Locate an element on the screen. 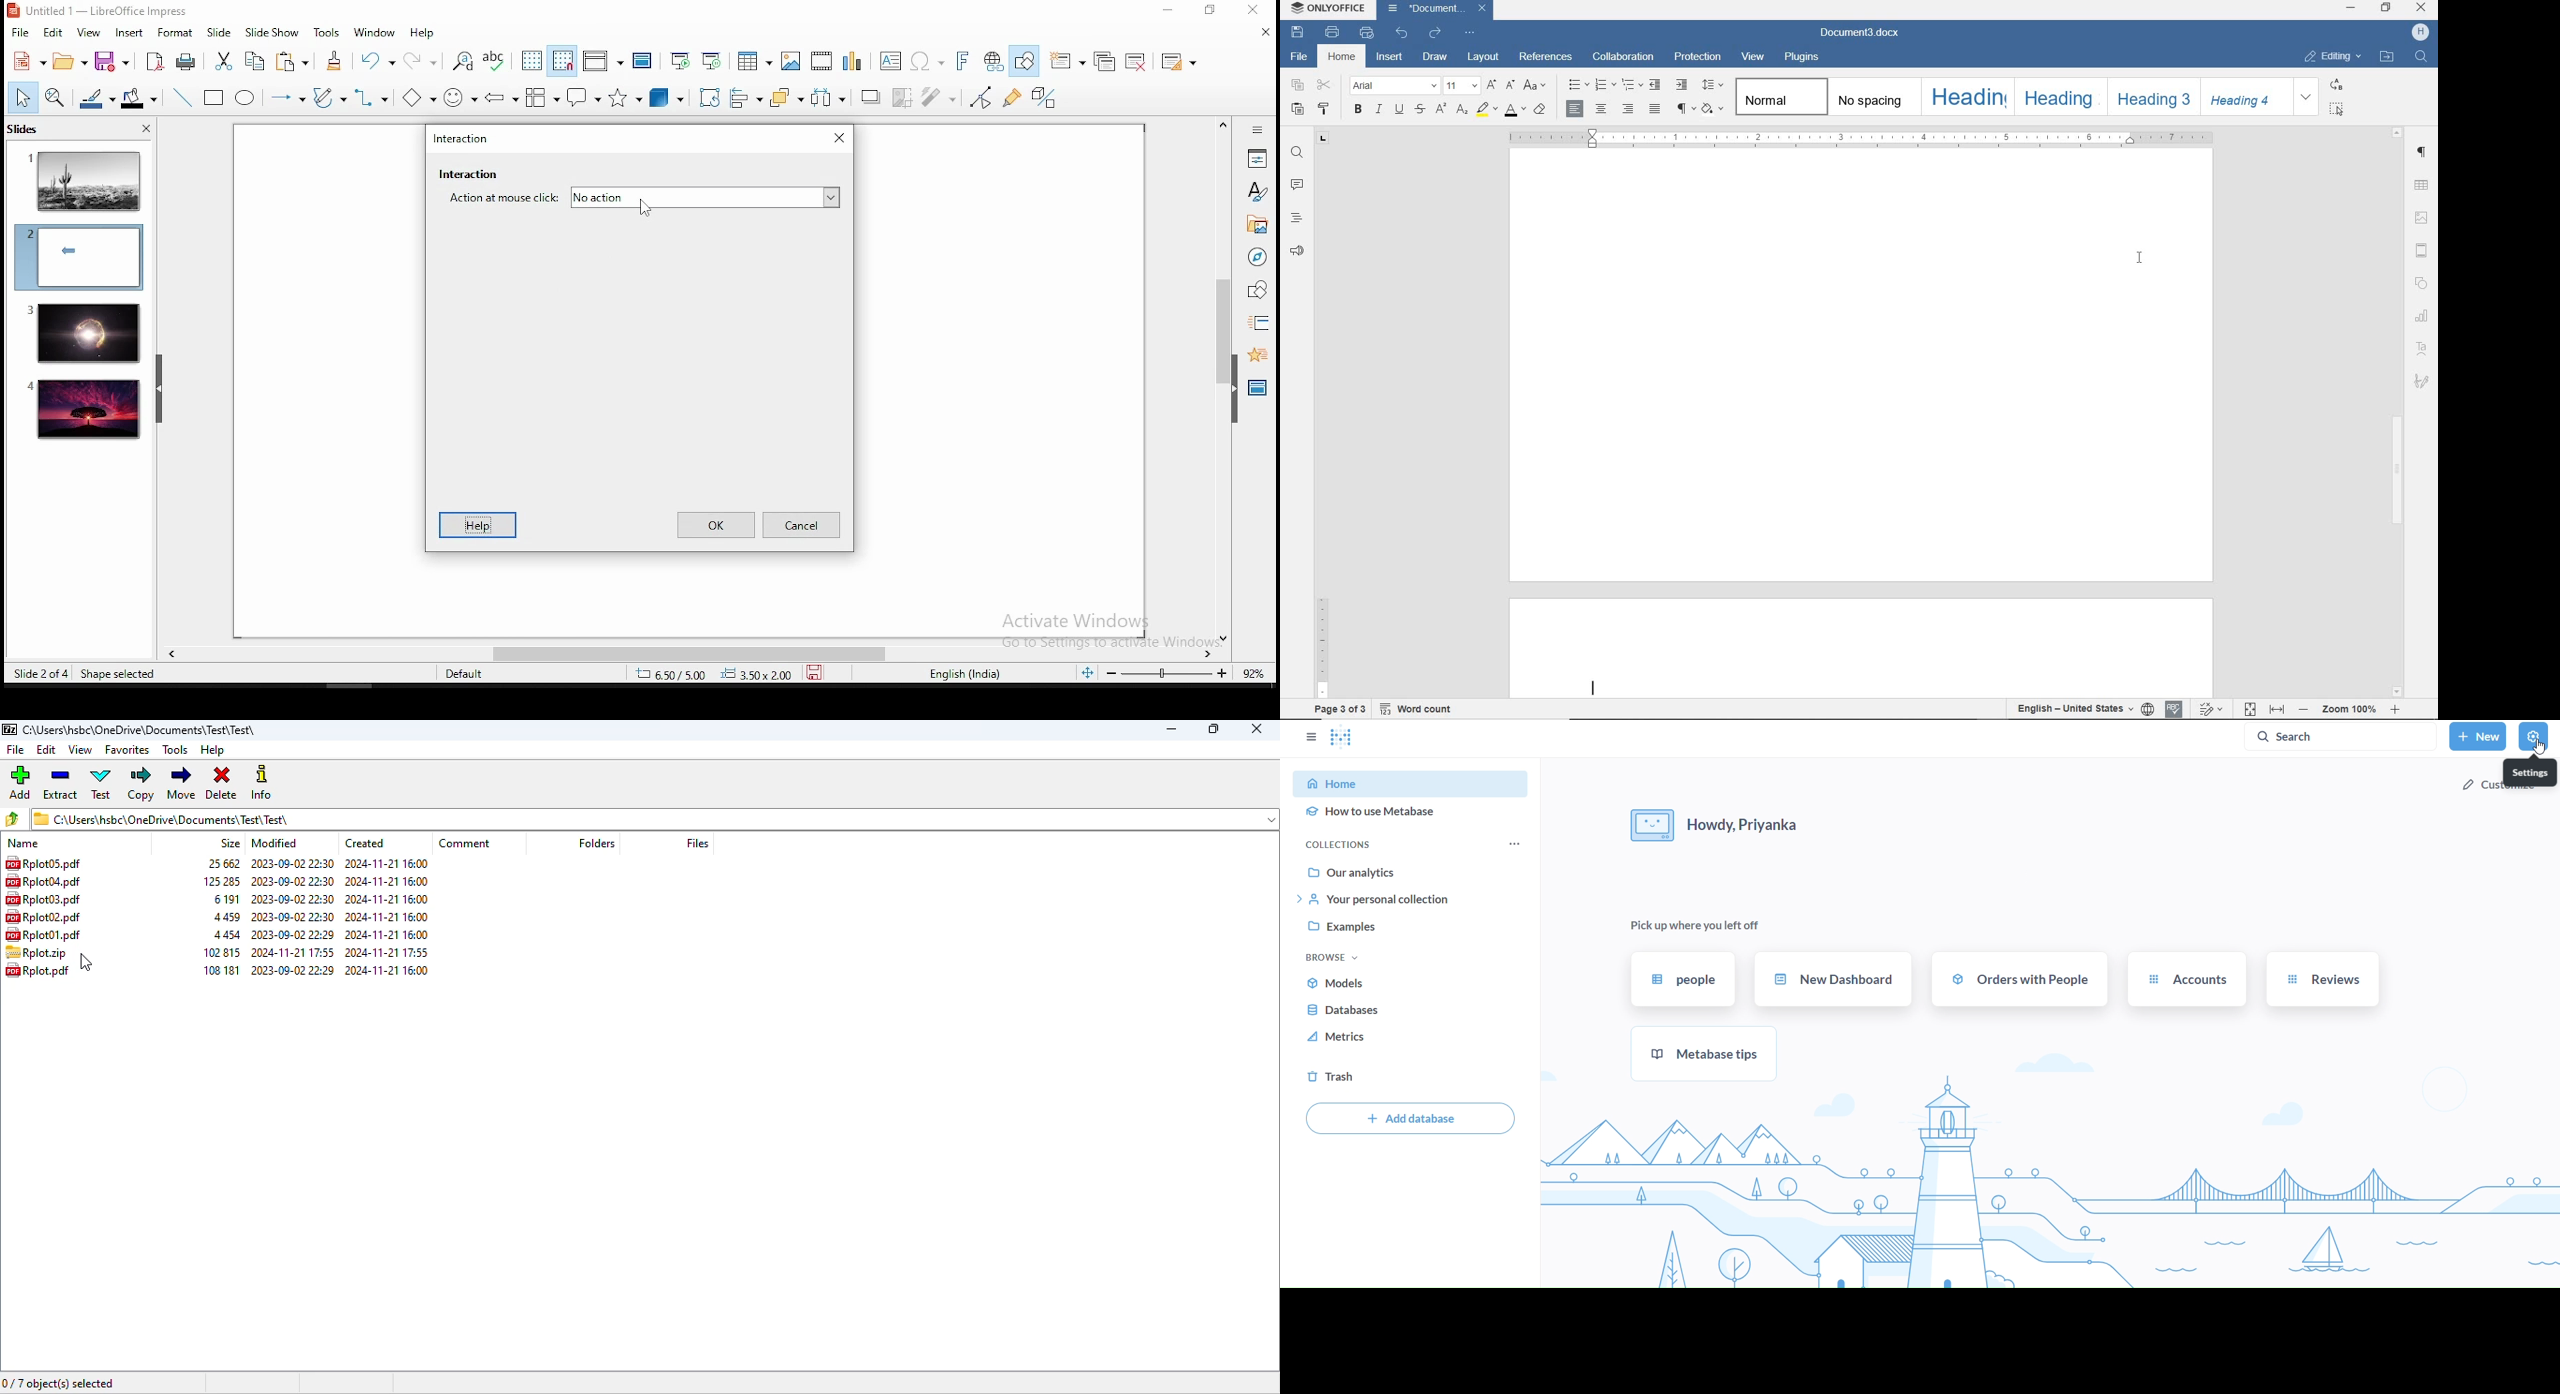 Image resolution: width=2576 pixels, height=1400 pixels. OPEN FILE LOCATION is located at coordinates (2388, 58).